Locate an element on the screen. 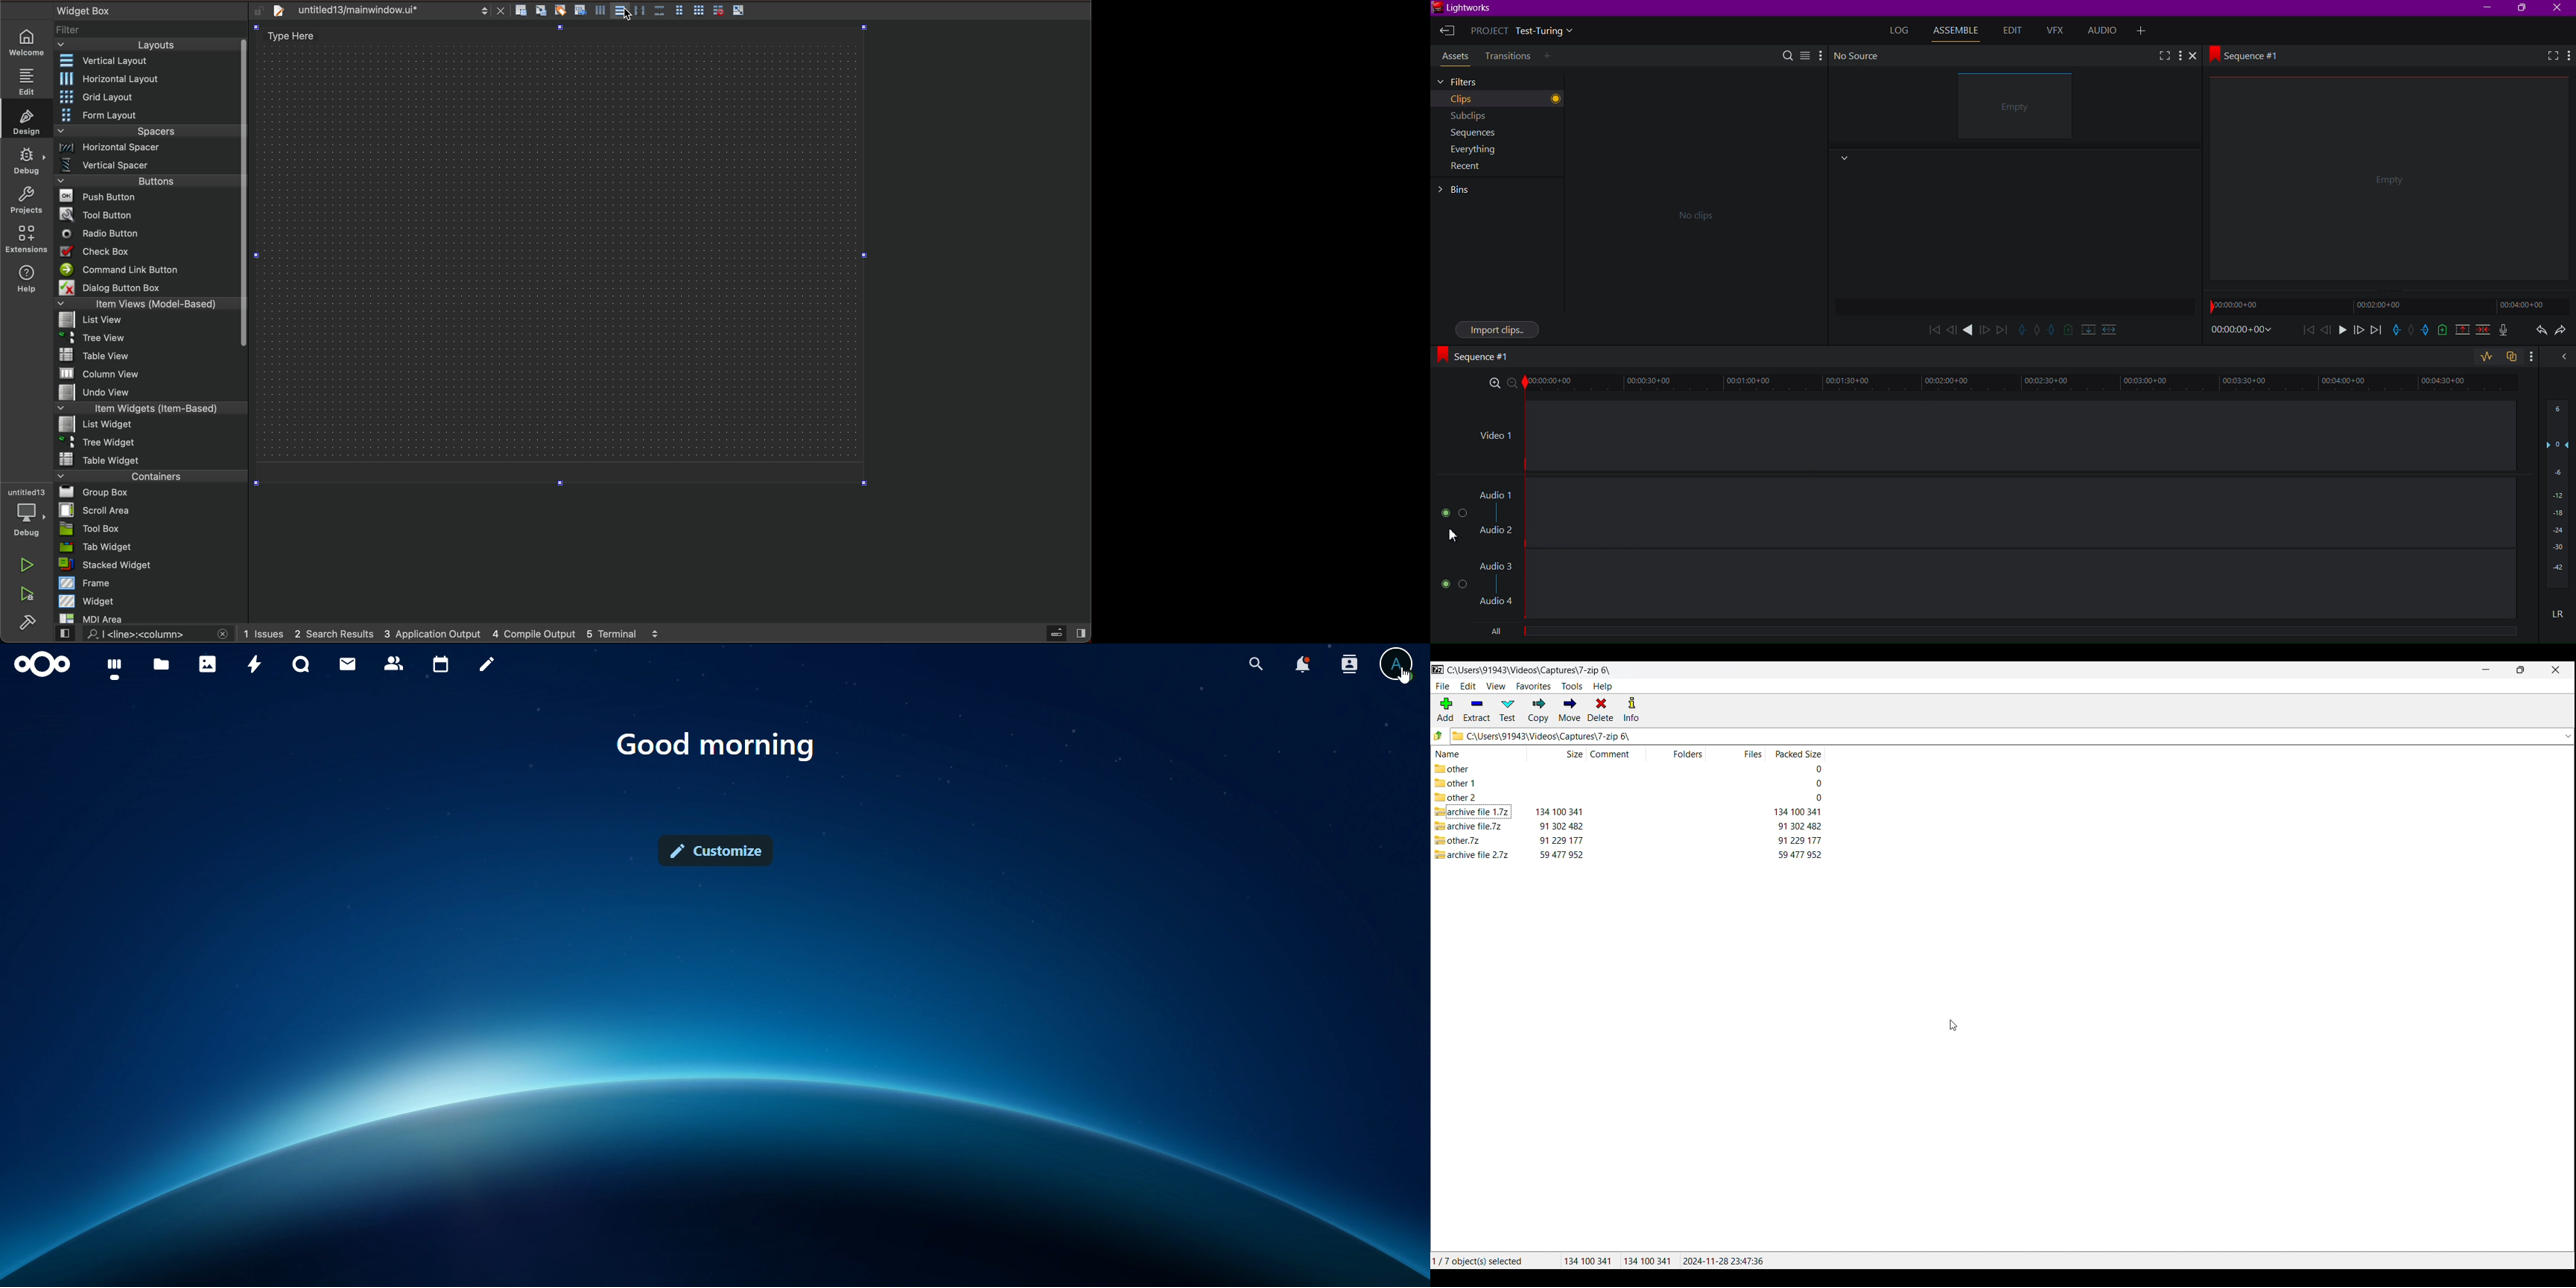 Image resolution: width=2576 pixels, height=1288 pixels. Audio Level is located at coordinates (2558, 498).